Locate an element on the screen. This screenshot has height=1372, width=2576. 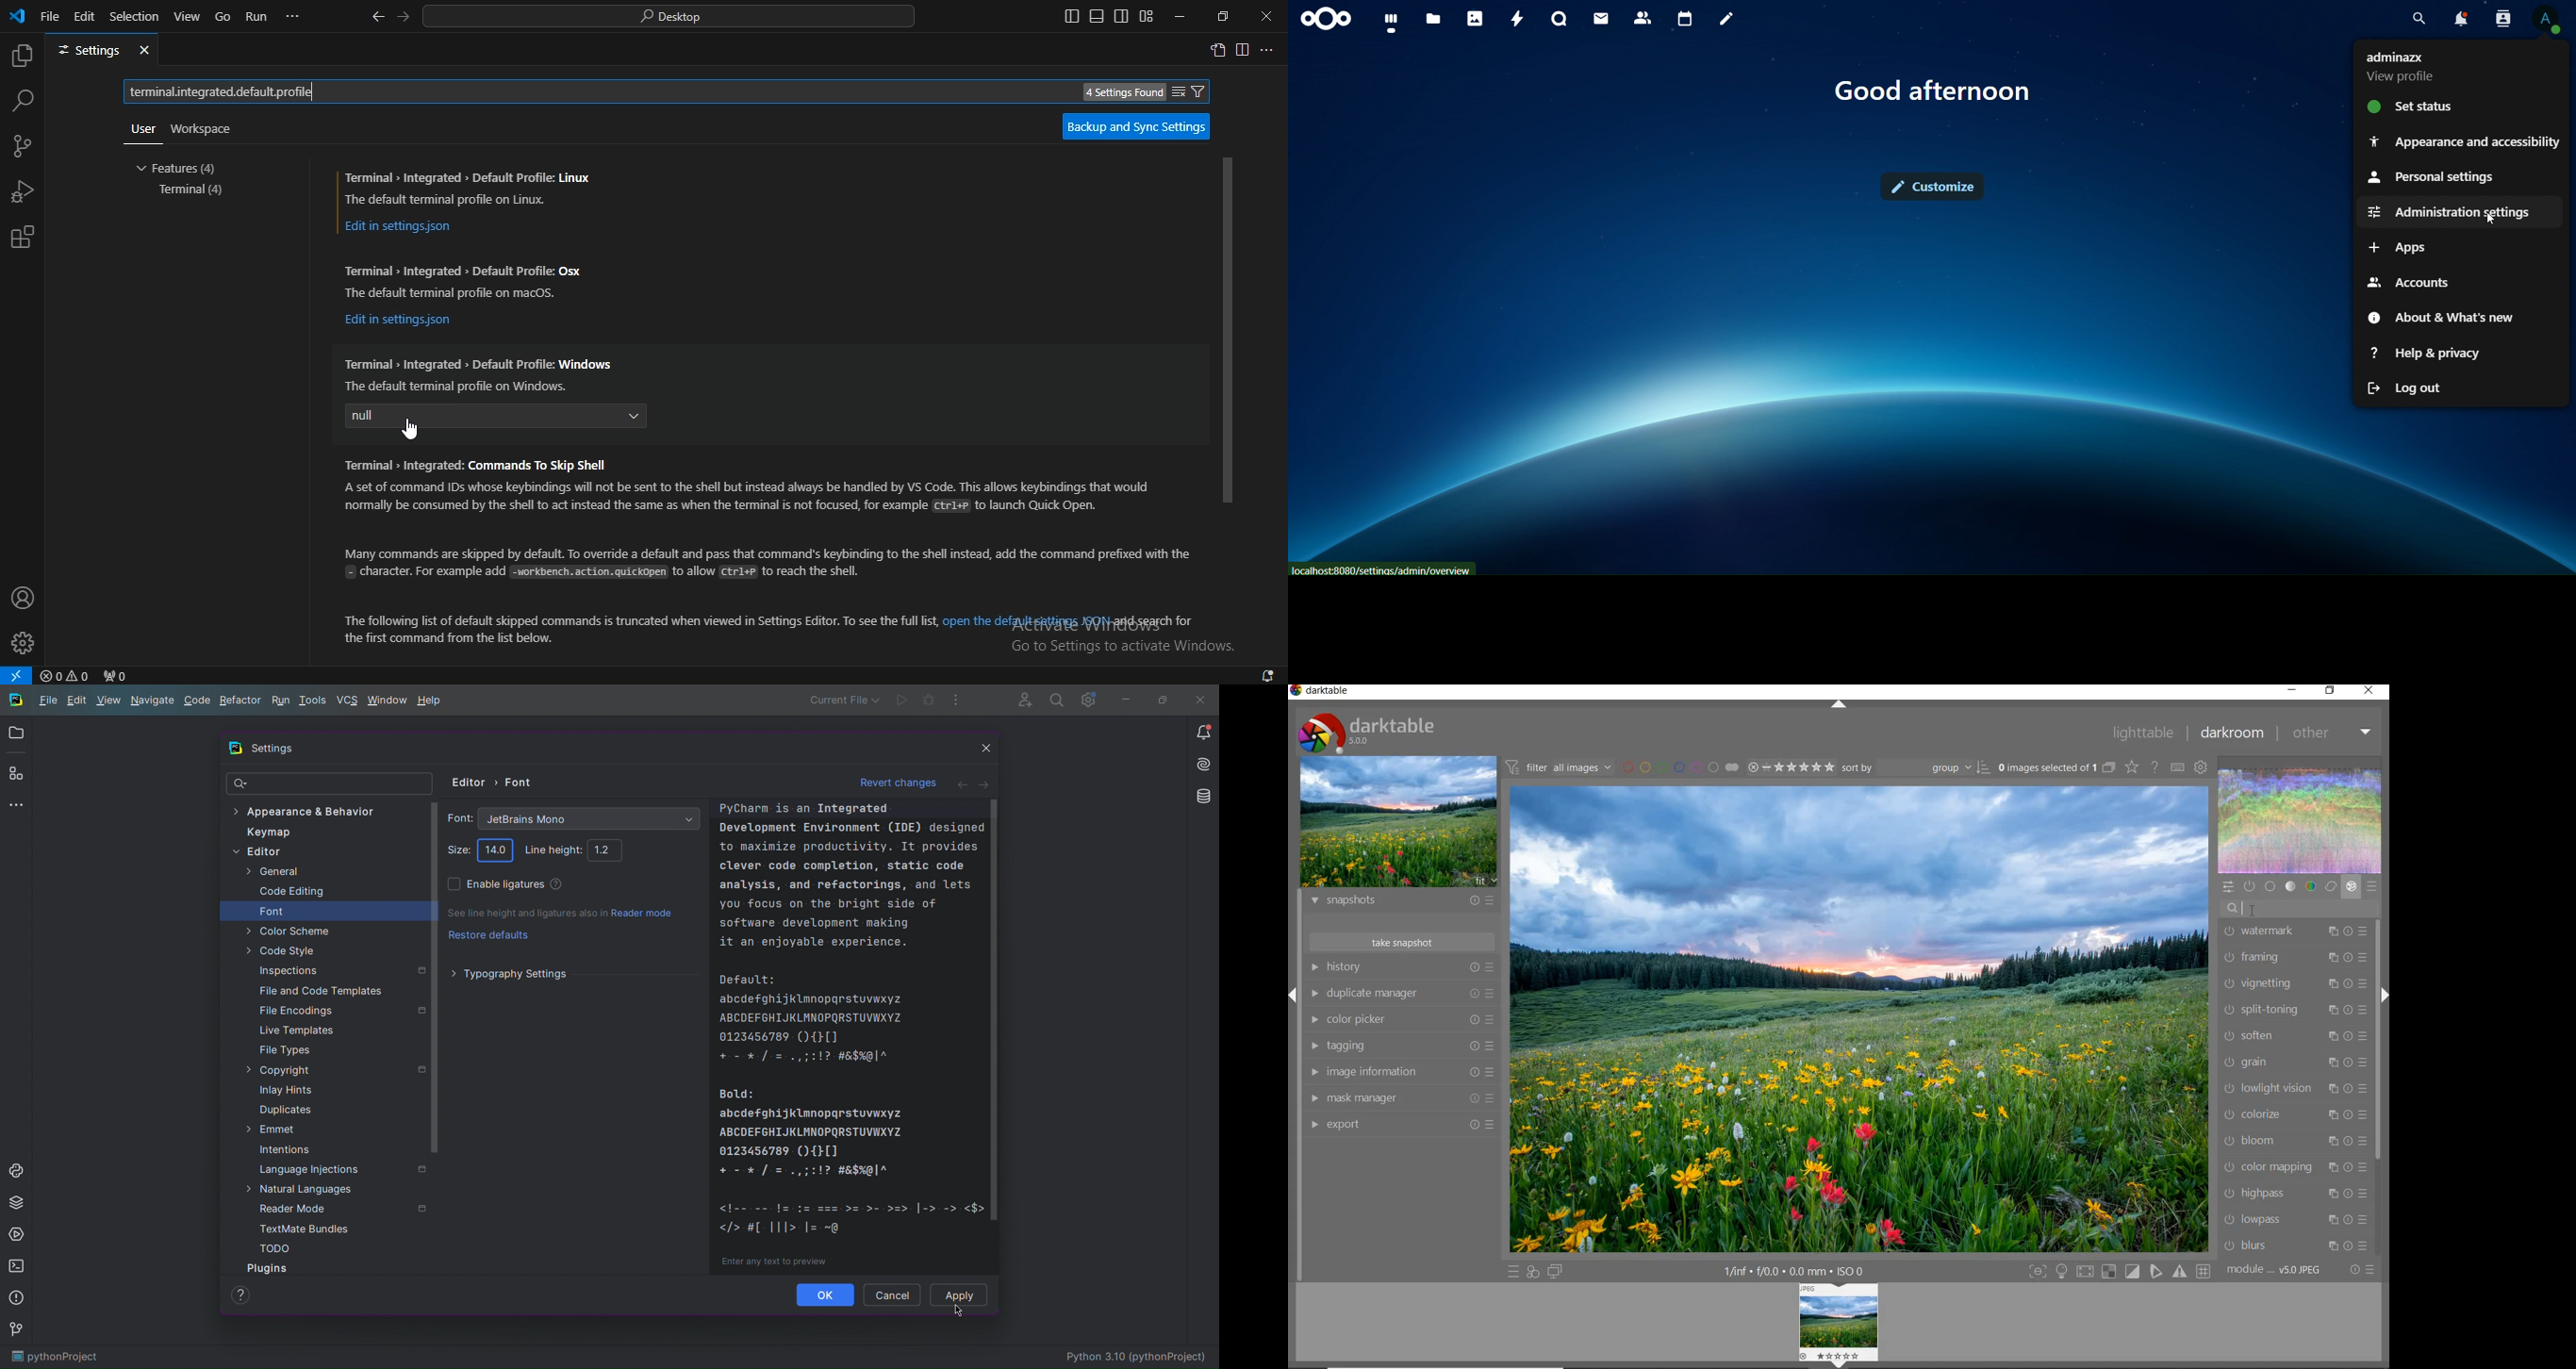
effect is located at coordinates (2351, 888).